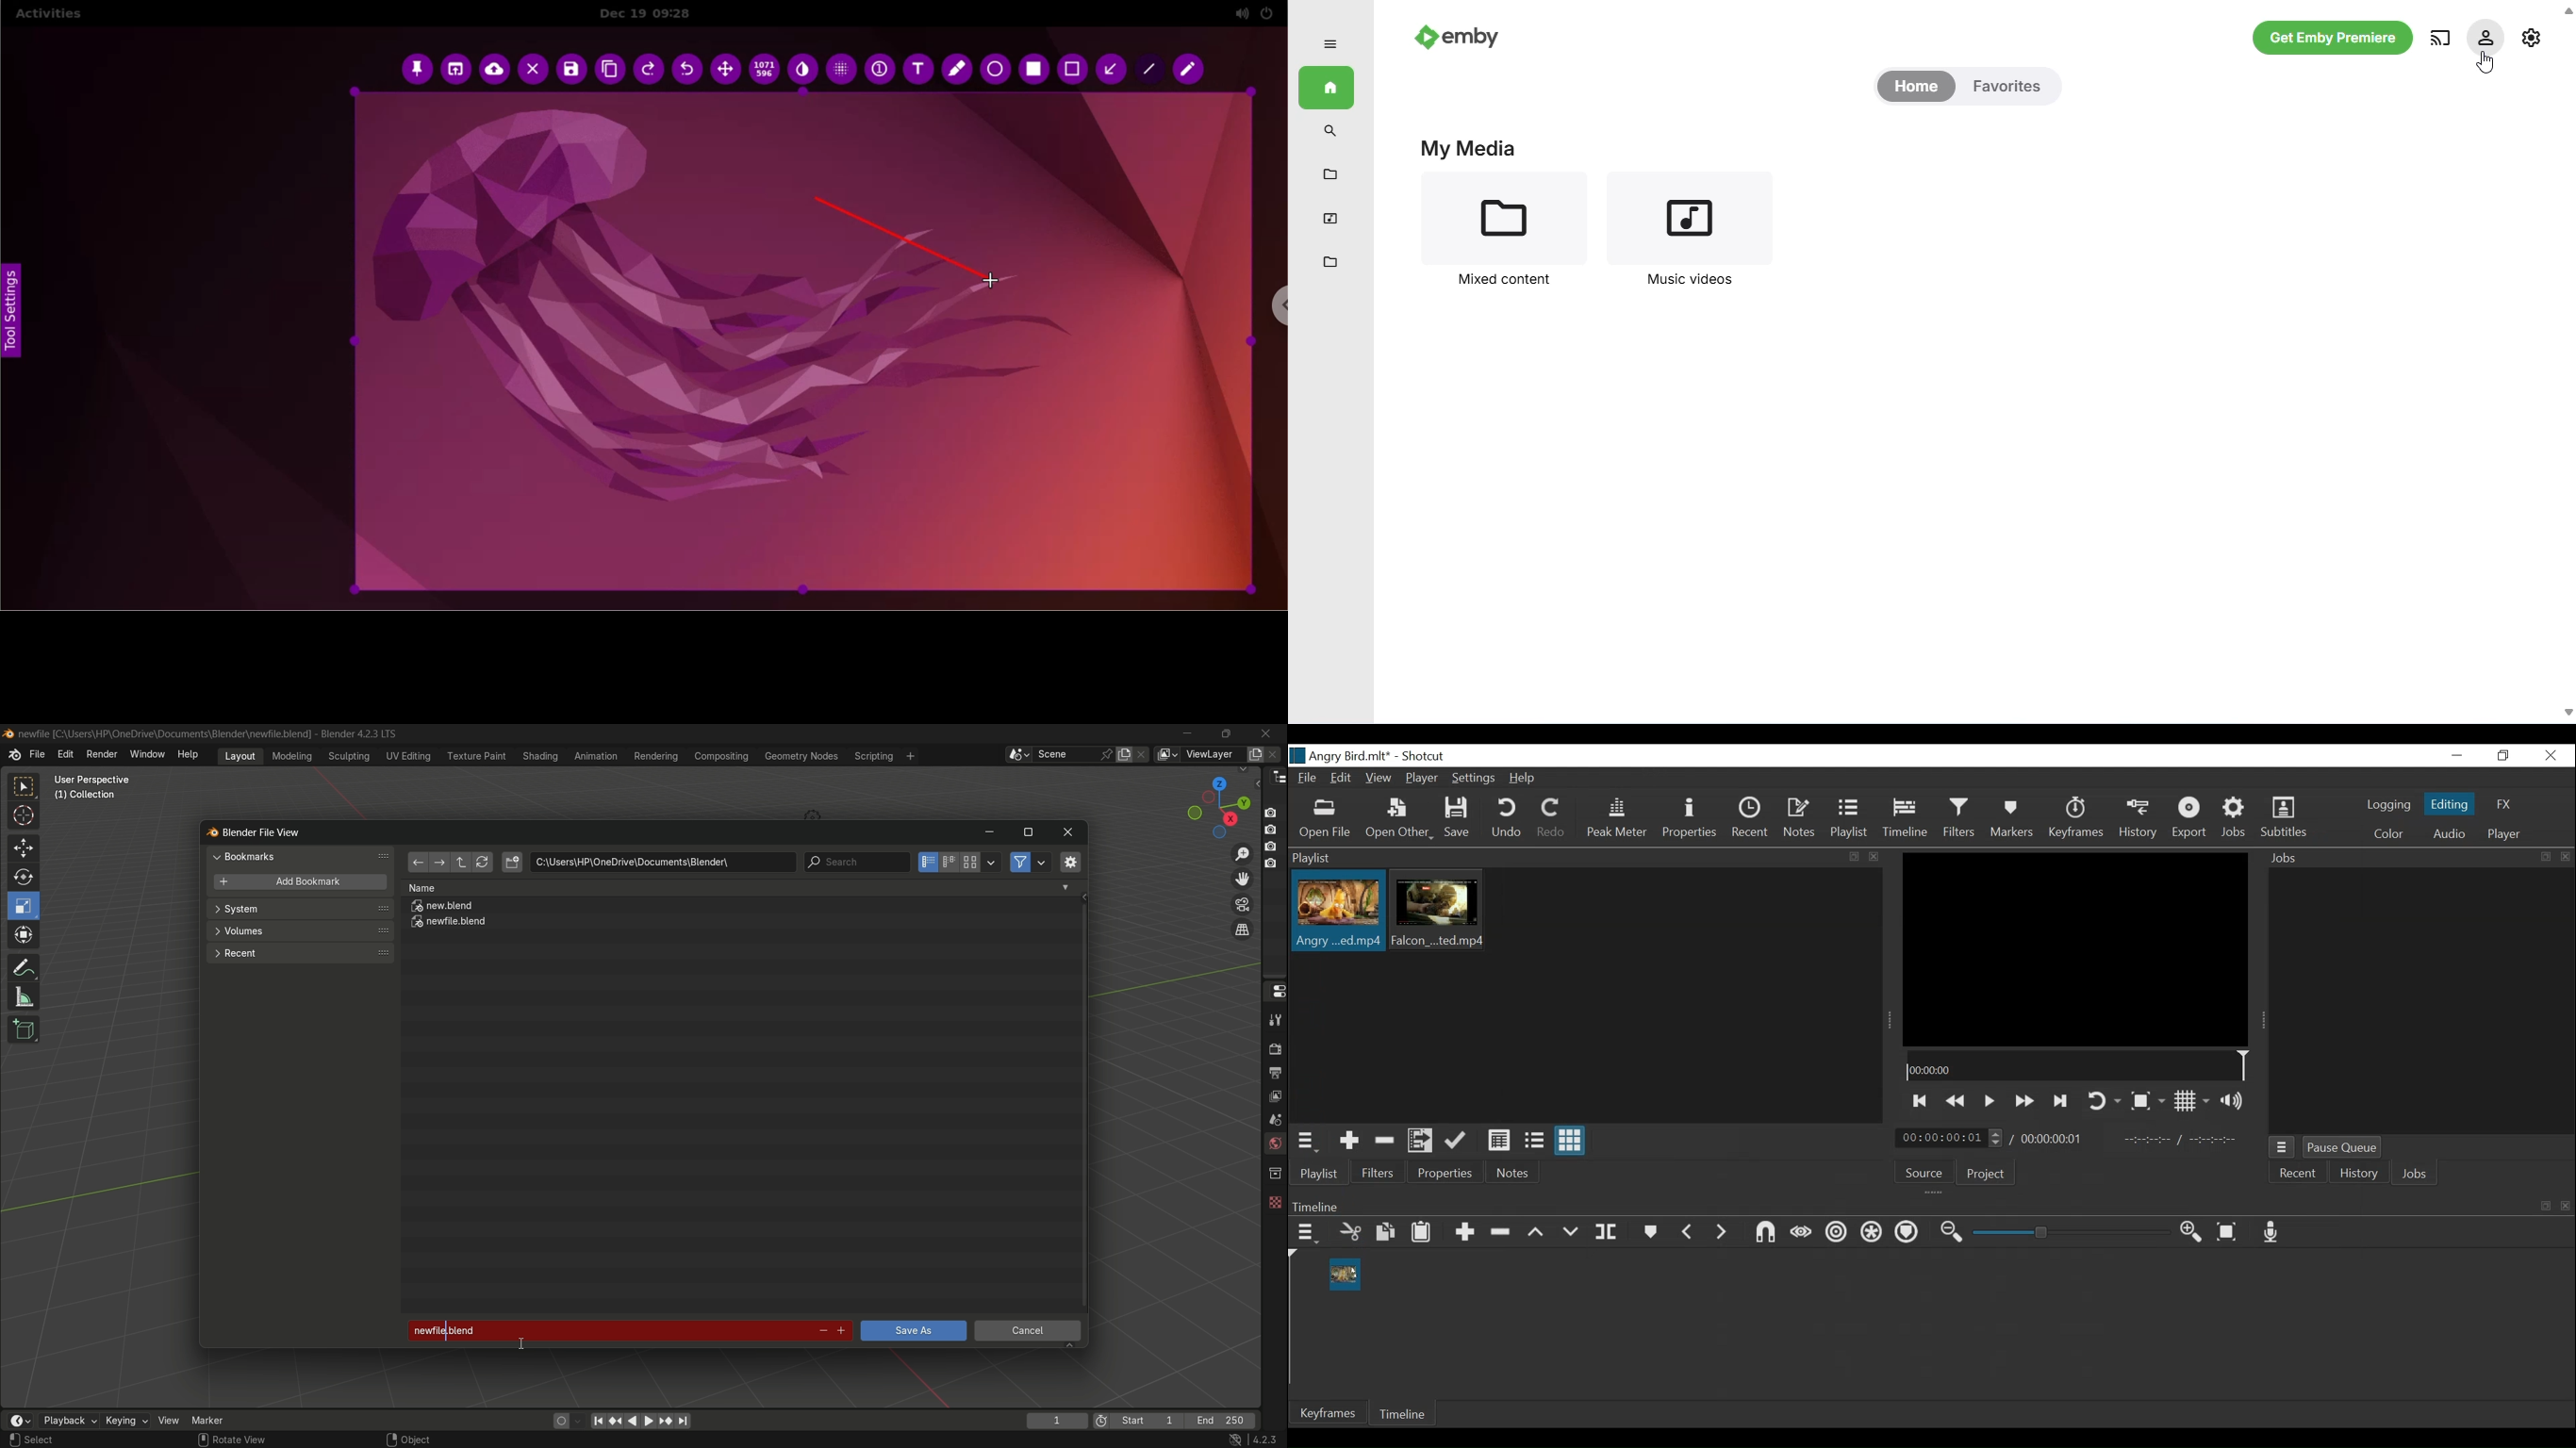  I want to click on View, so click(1379, 780).